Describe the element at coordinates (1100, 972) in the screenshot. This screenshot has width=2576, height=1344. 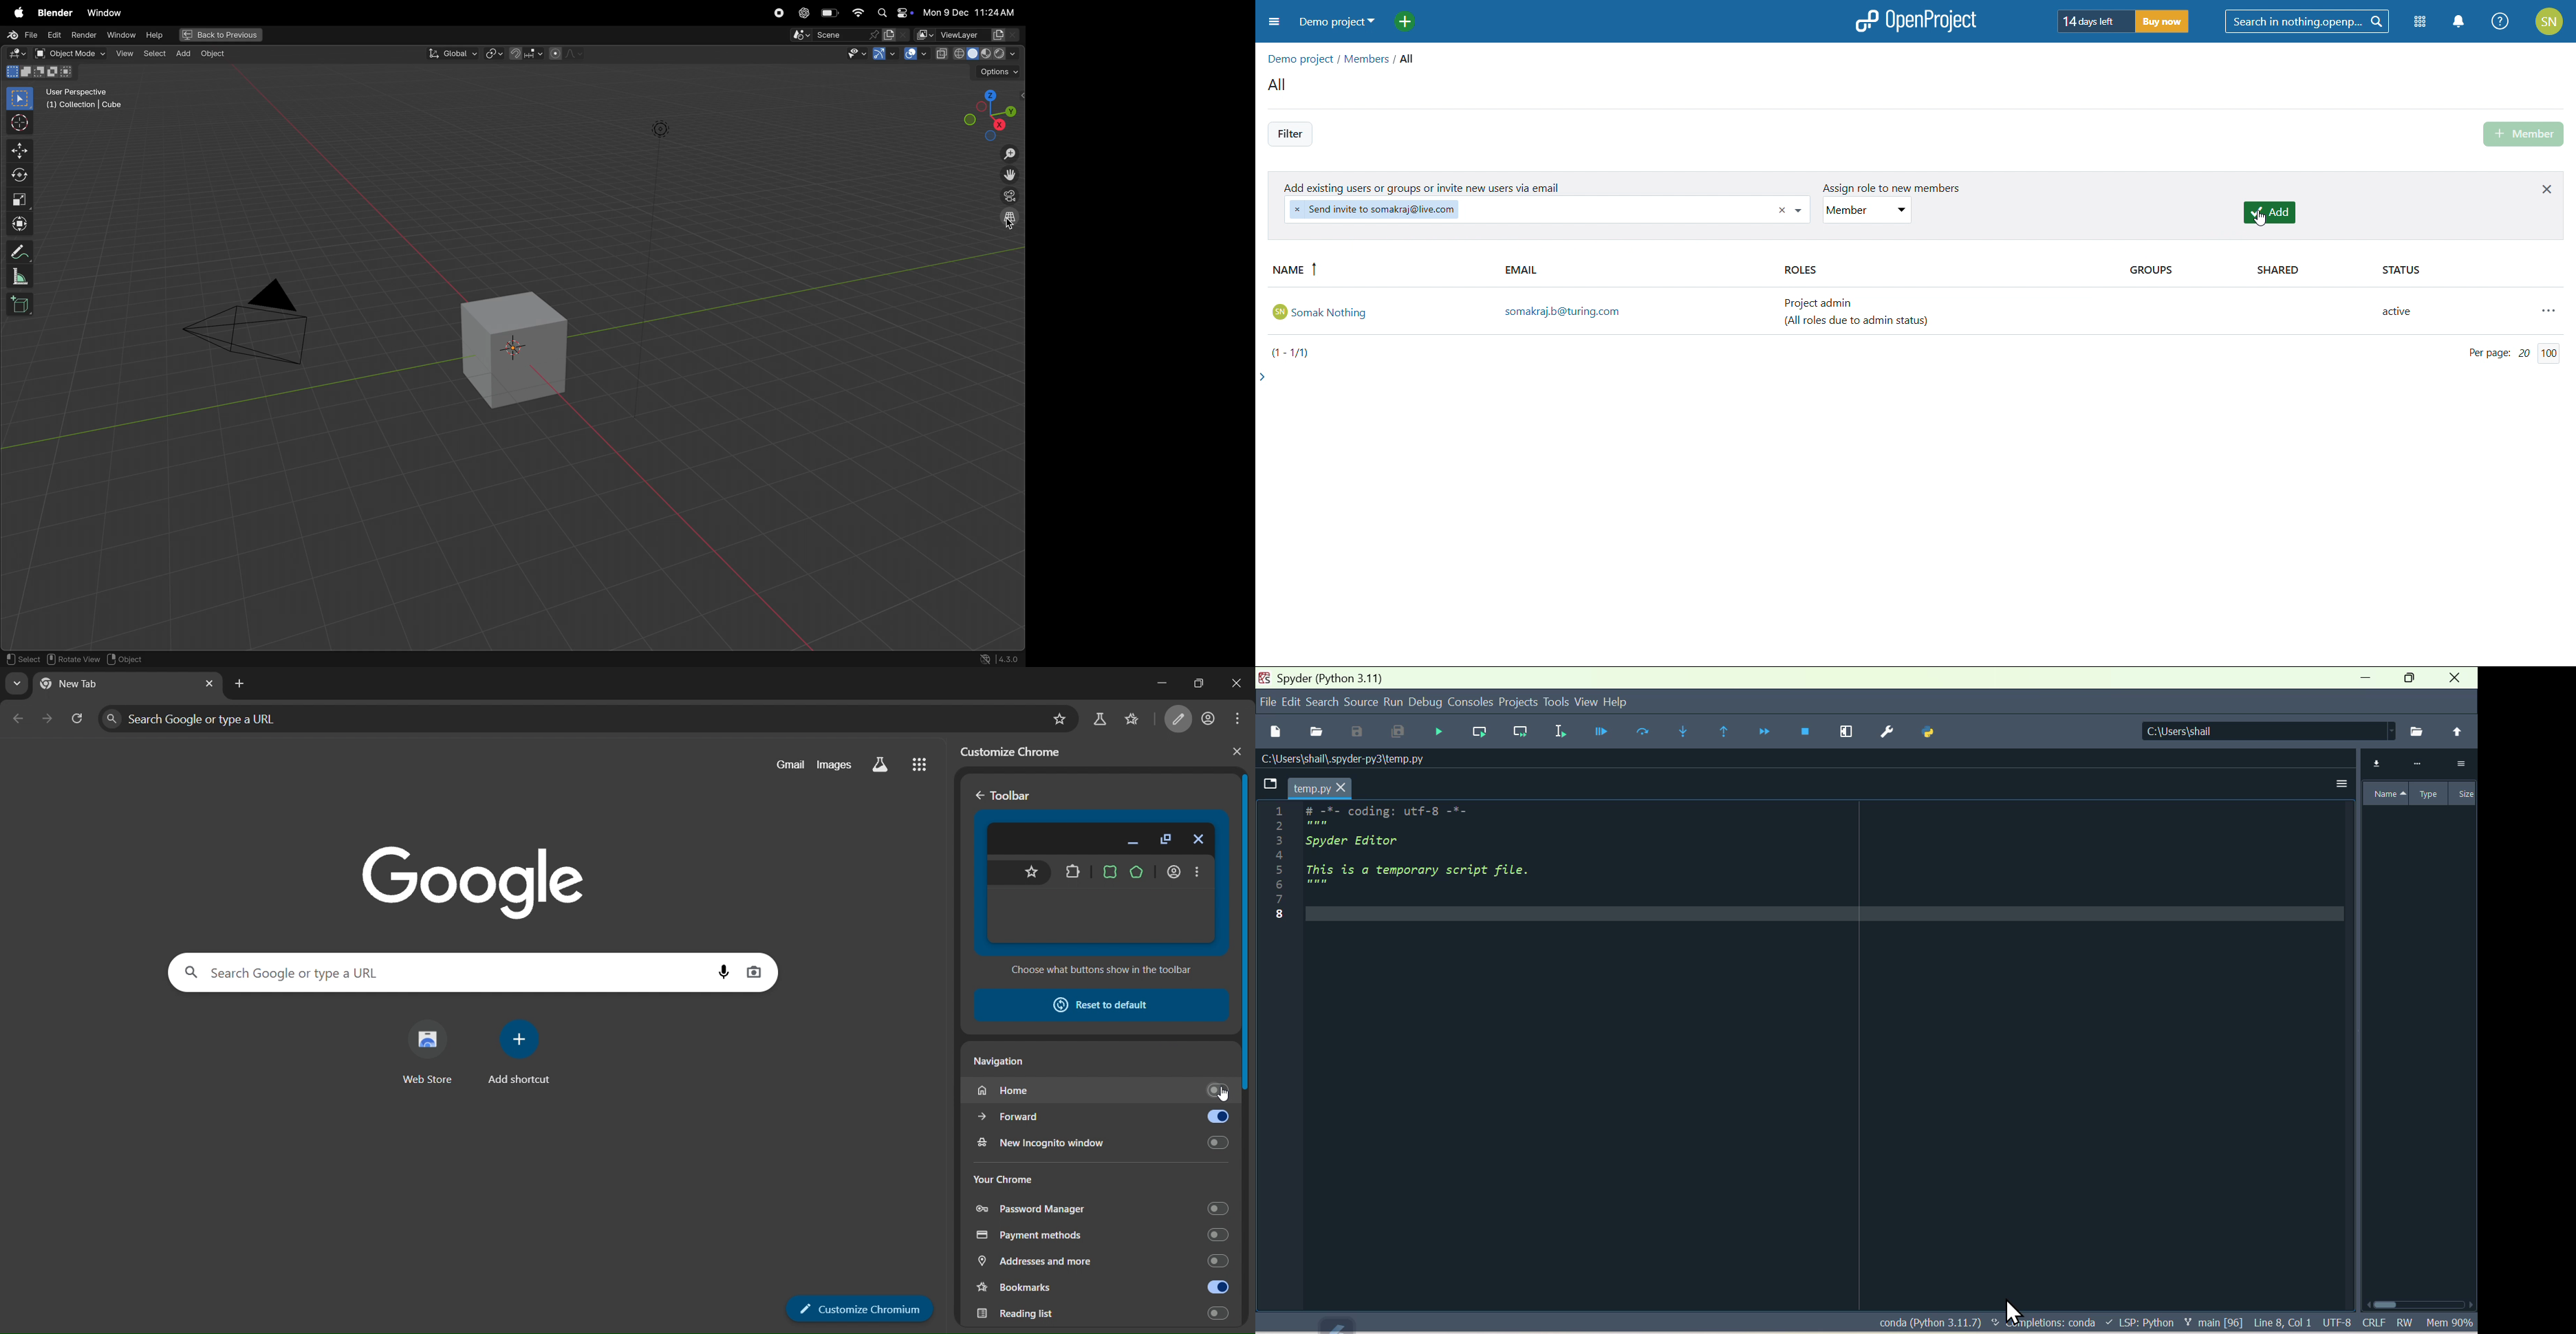
I see `Choose what buttons show in the toolbar` at that location.